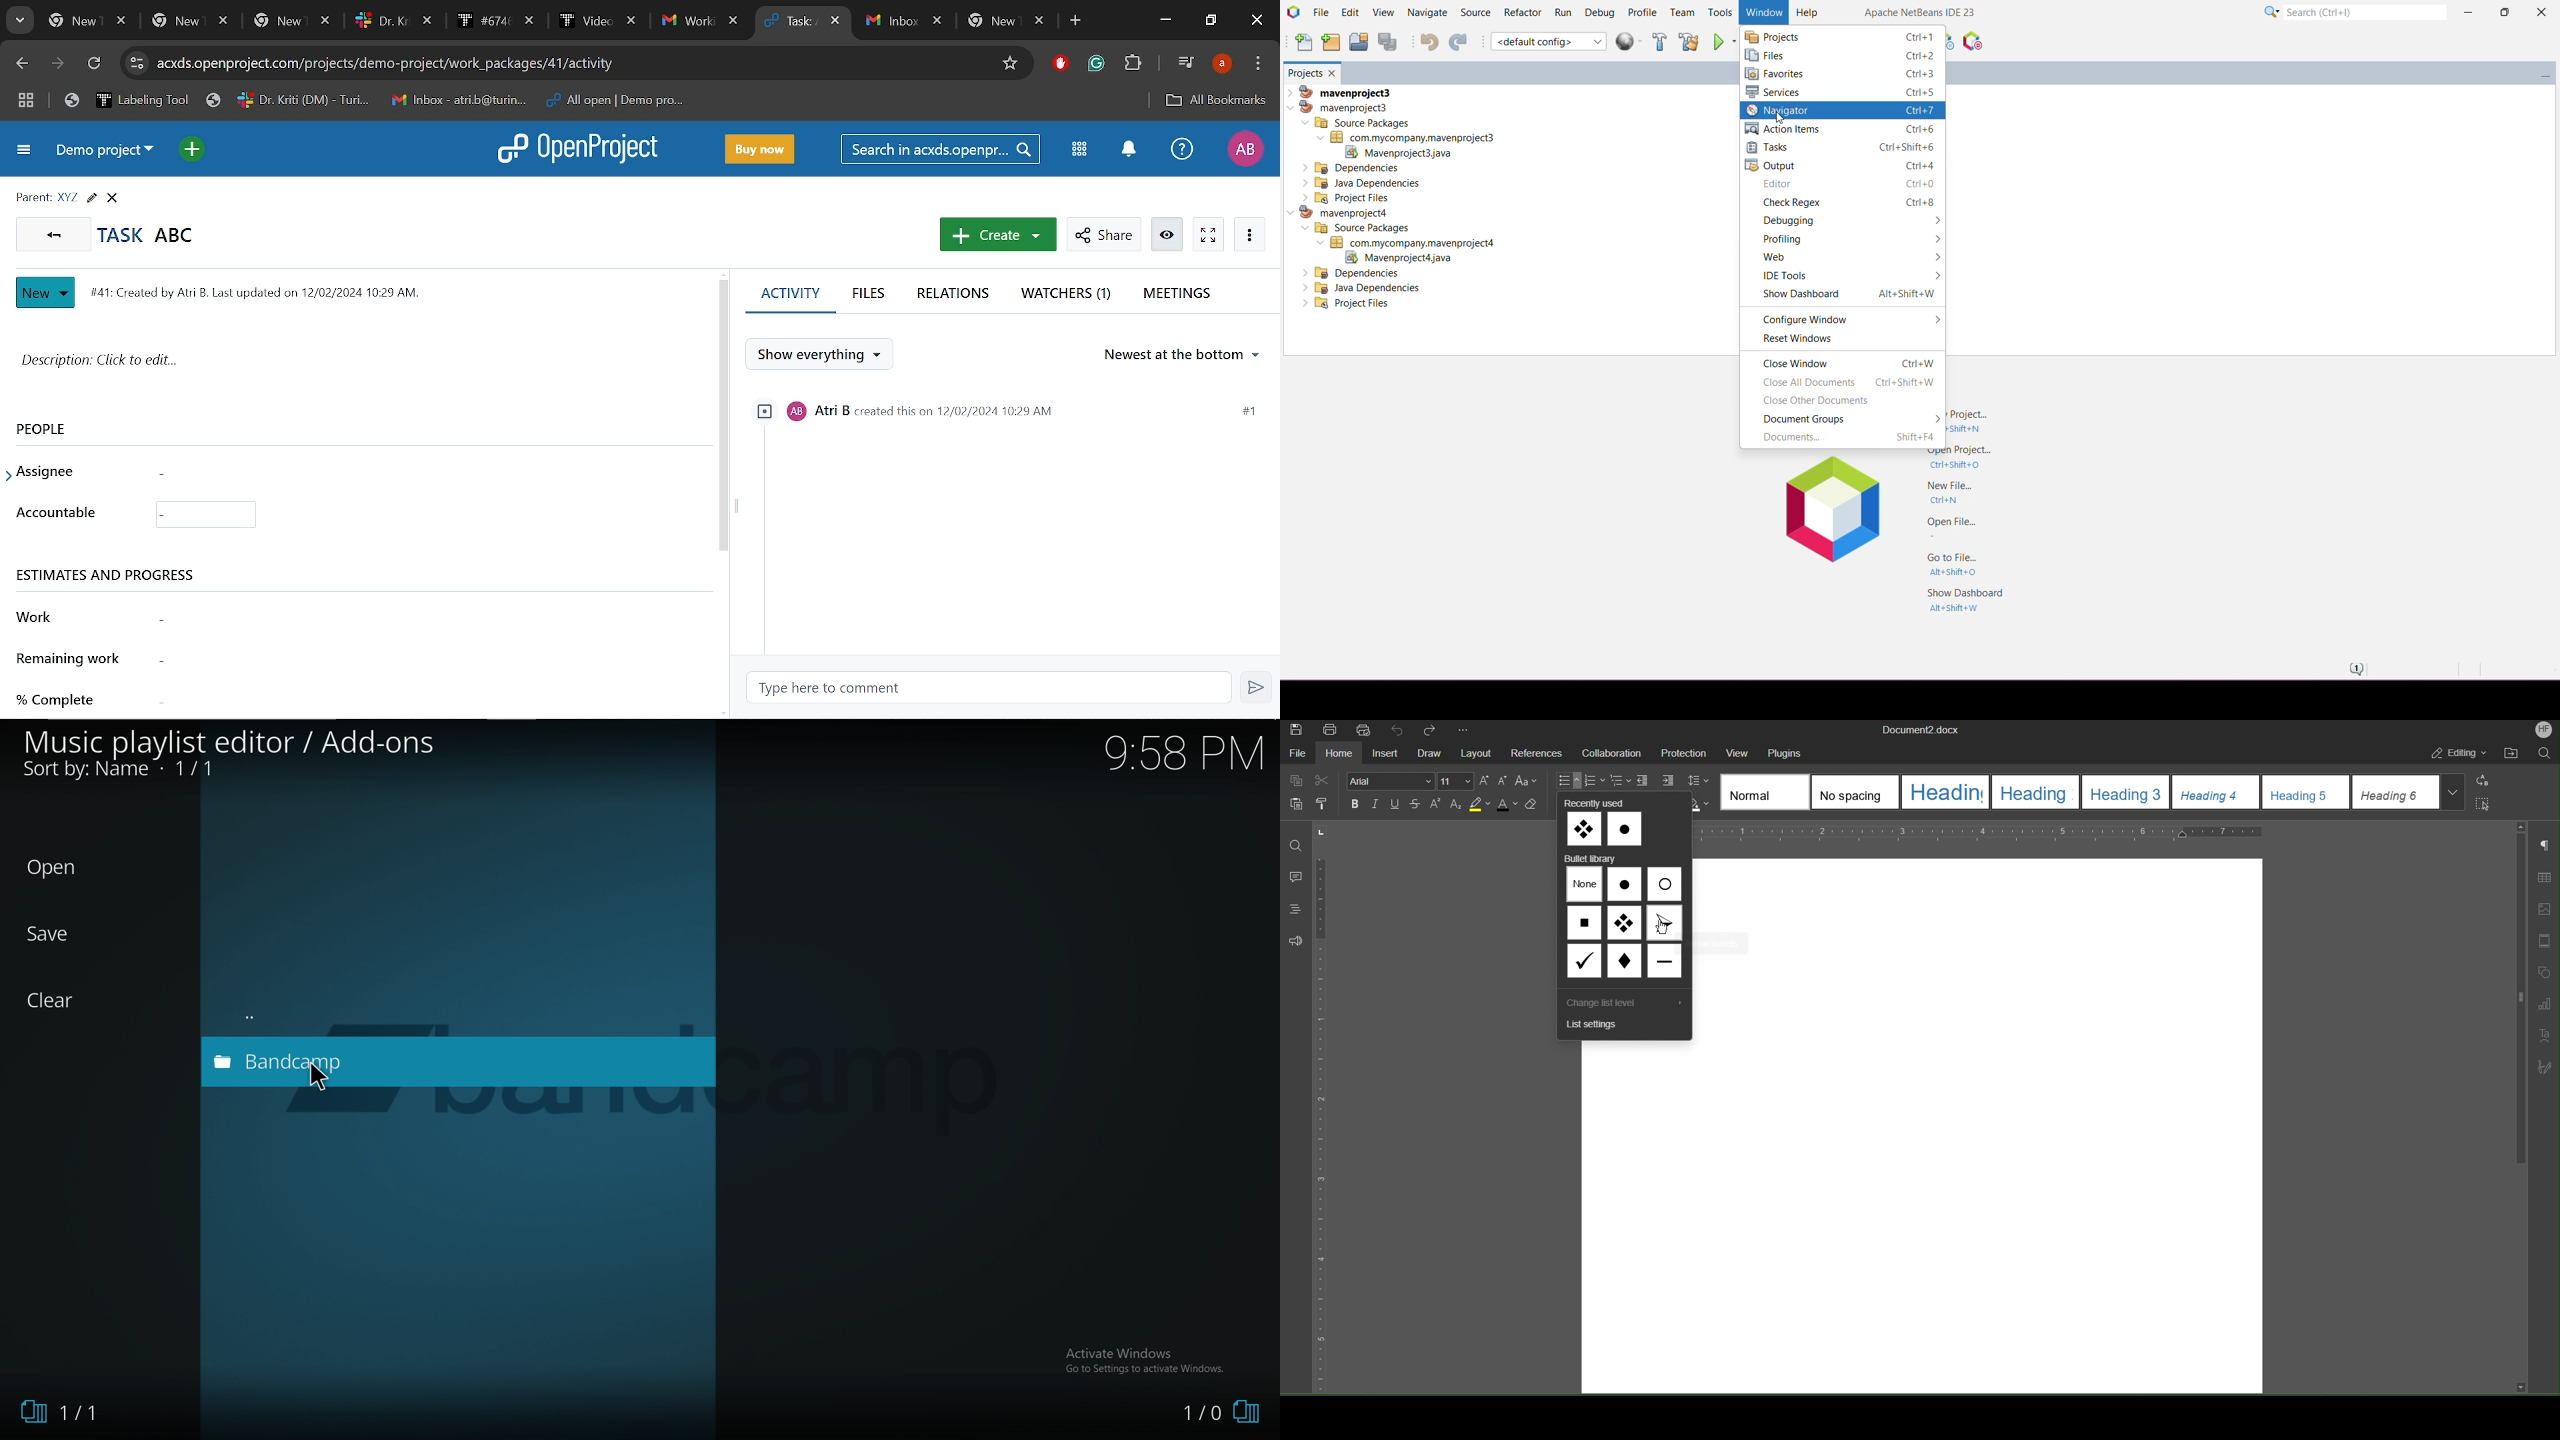 The width and height of the screenshot is (2576, 1456). What do you see at coordinates (62, 868) in the screenshot?
I see `Open` at bounding box center [62, 868].